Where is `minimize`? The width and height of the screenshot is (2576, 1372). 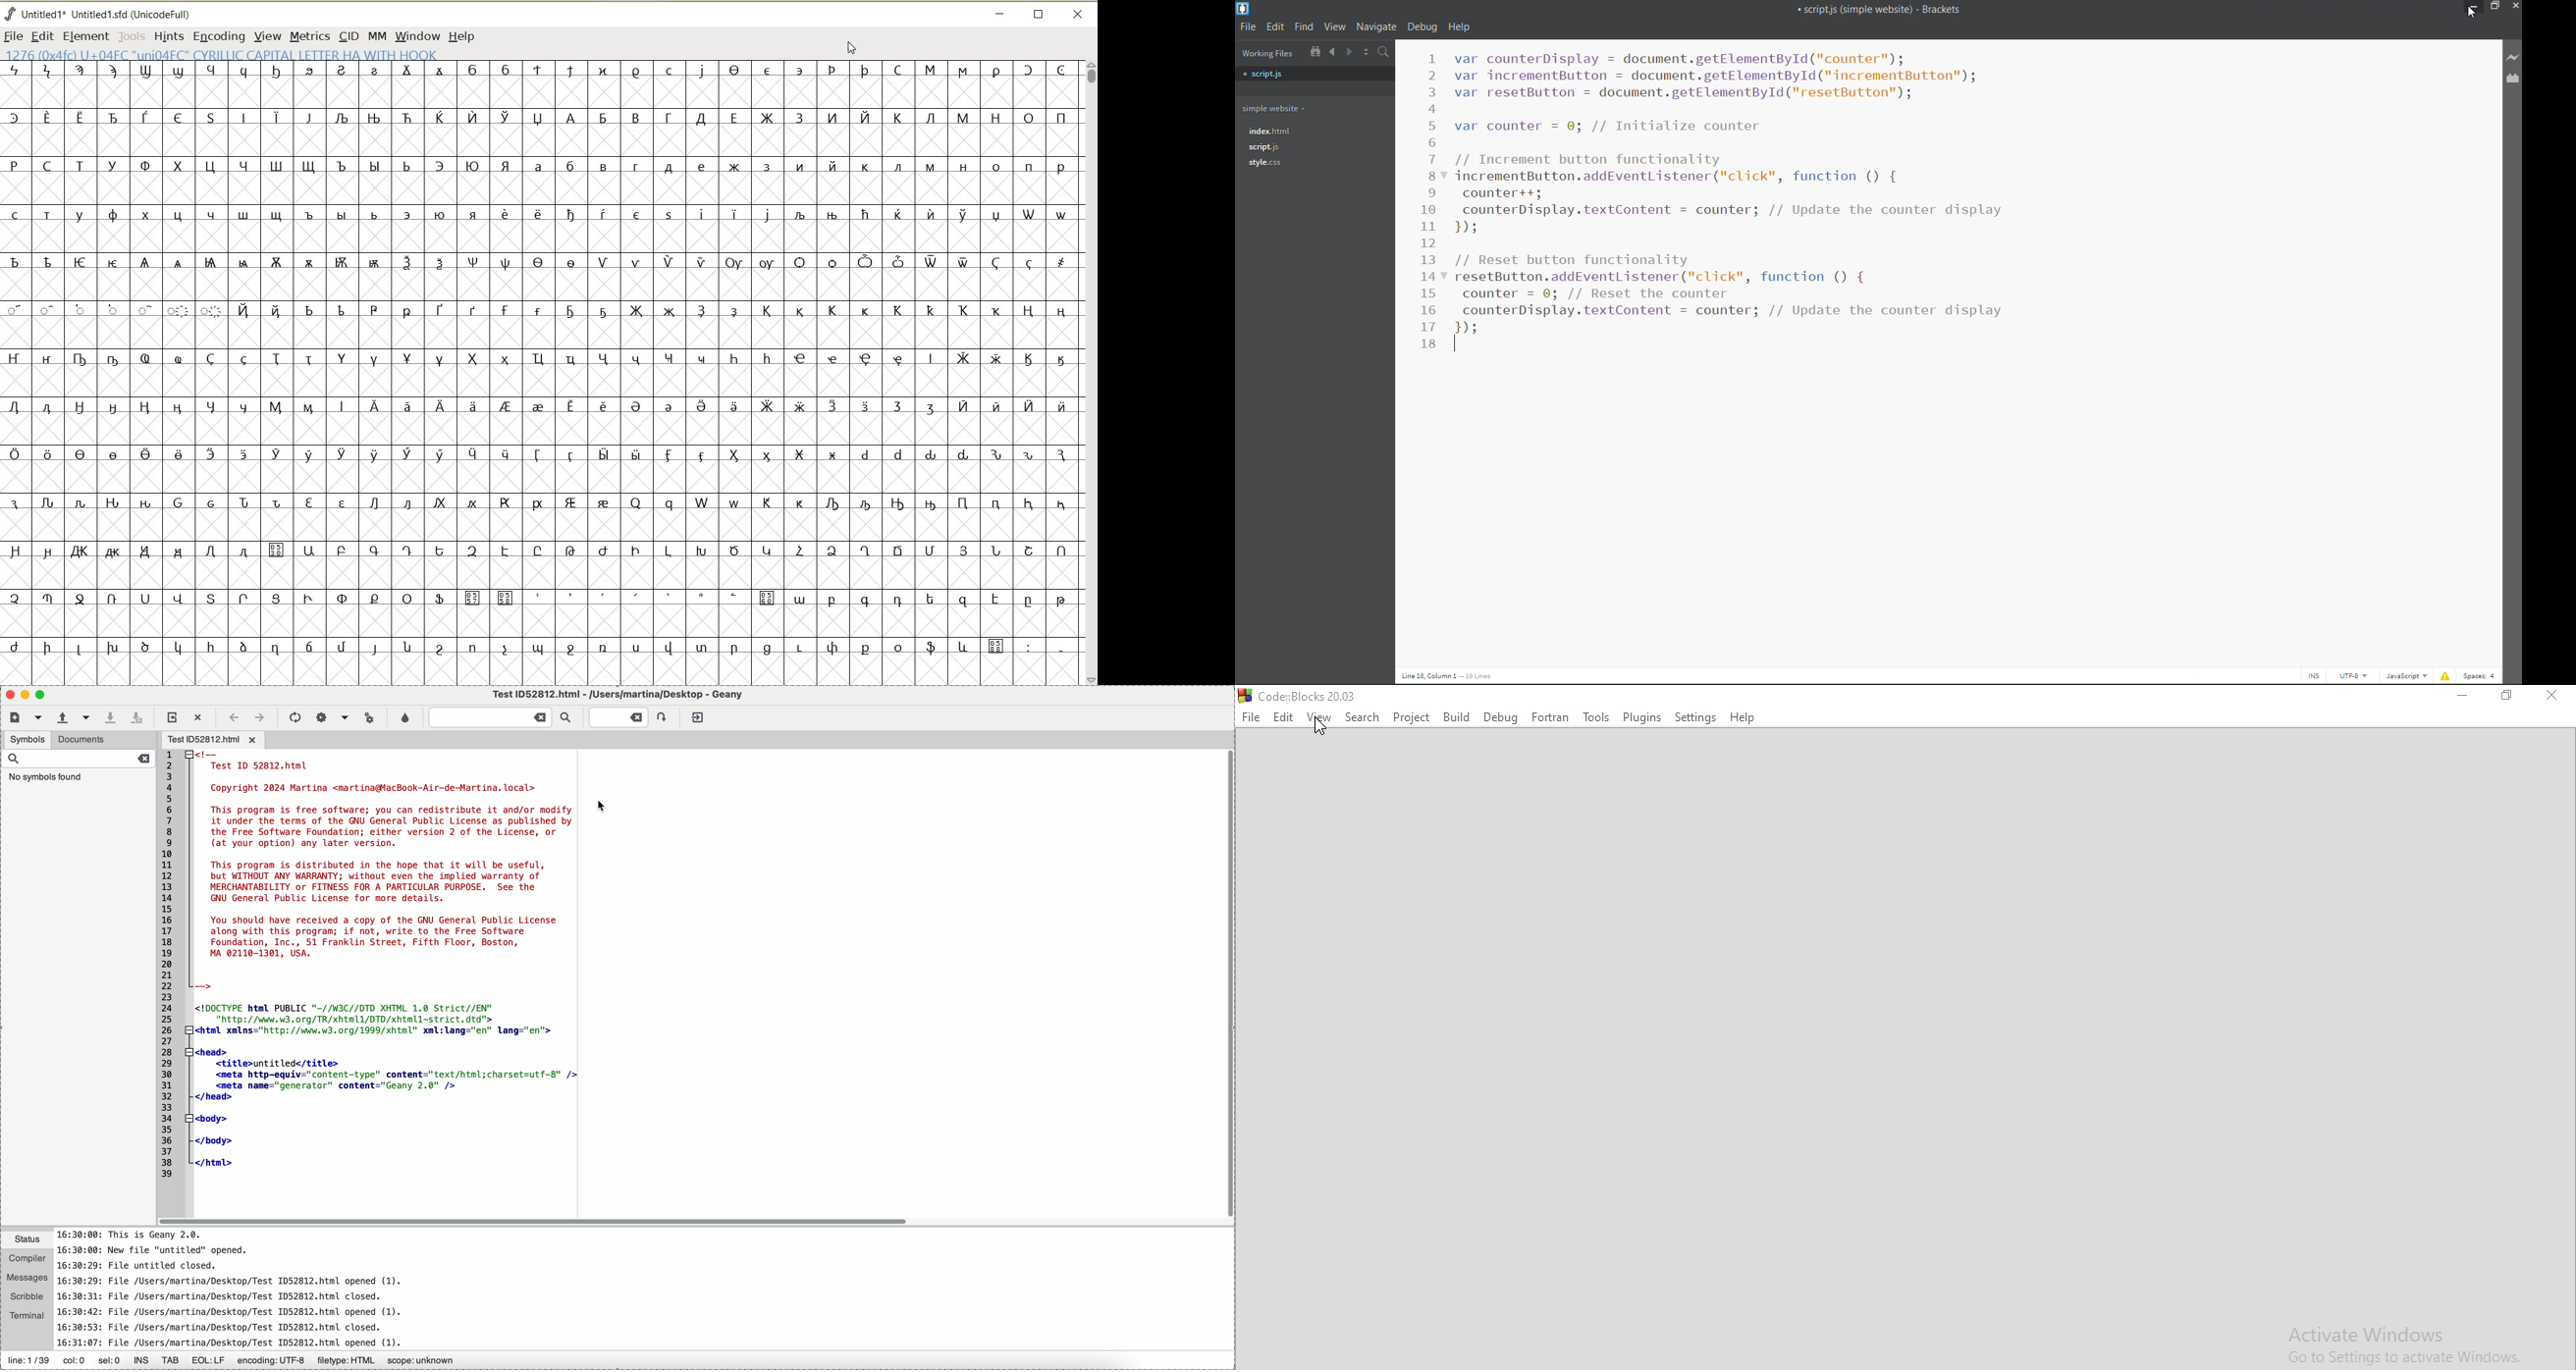 minimize is located at coordinates (2469, 5).